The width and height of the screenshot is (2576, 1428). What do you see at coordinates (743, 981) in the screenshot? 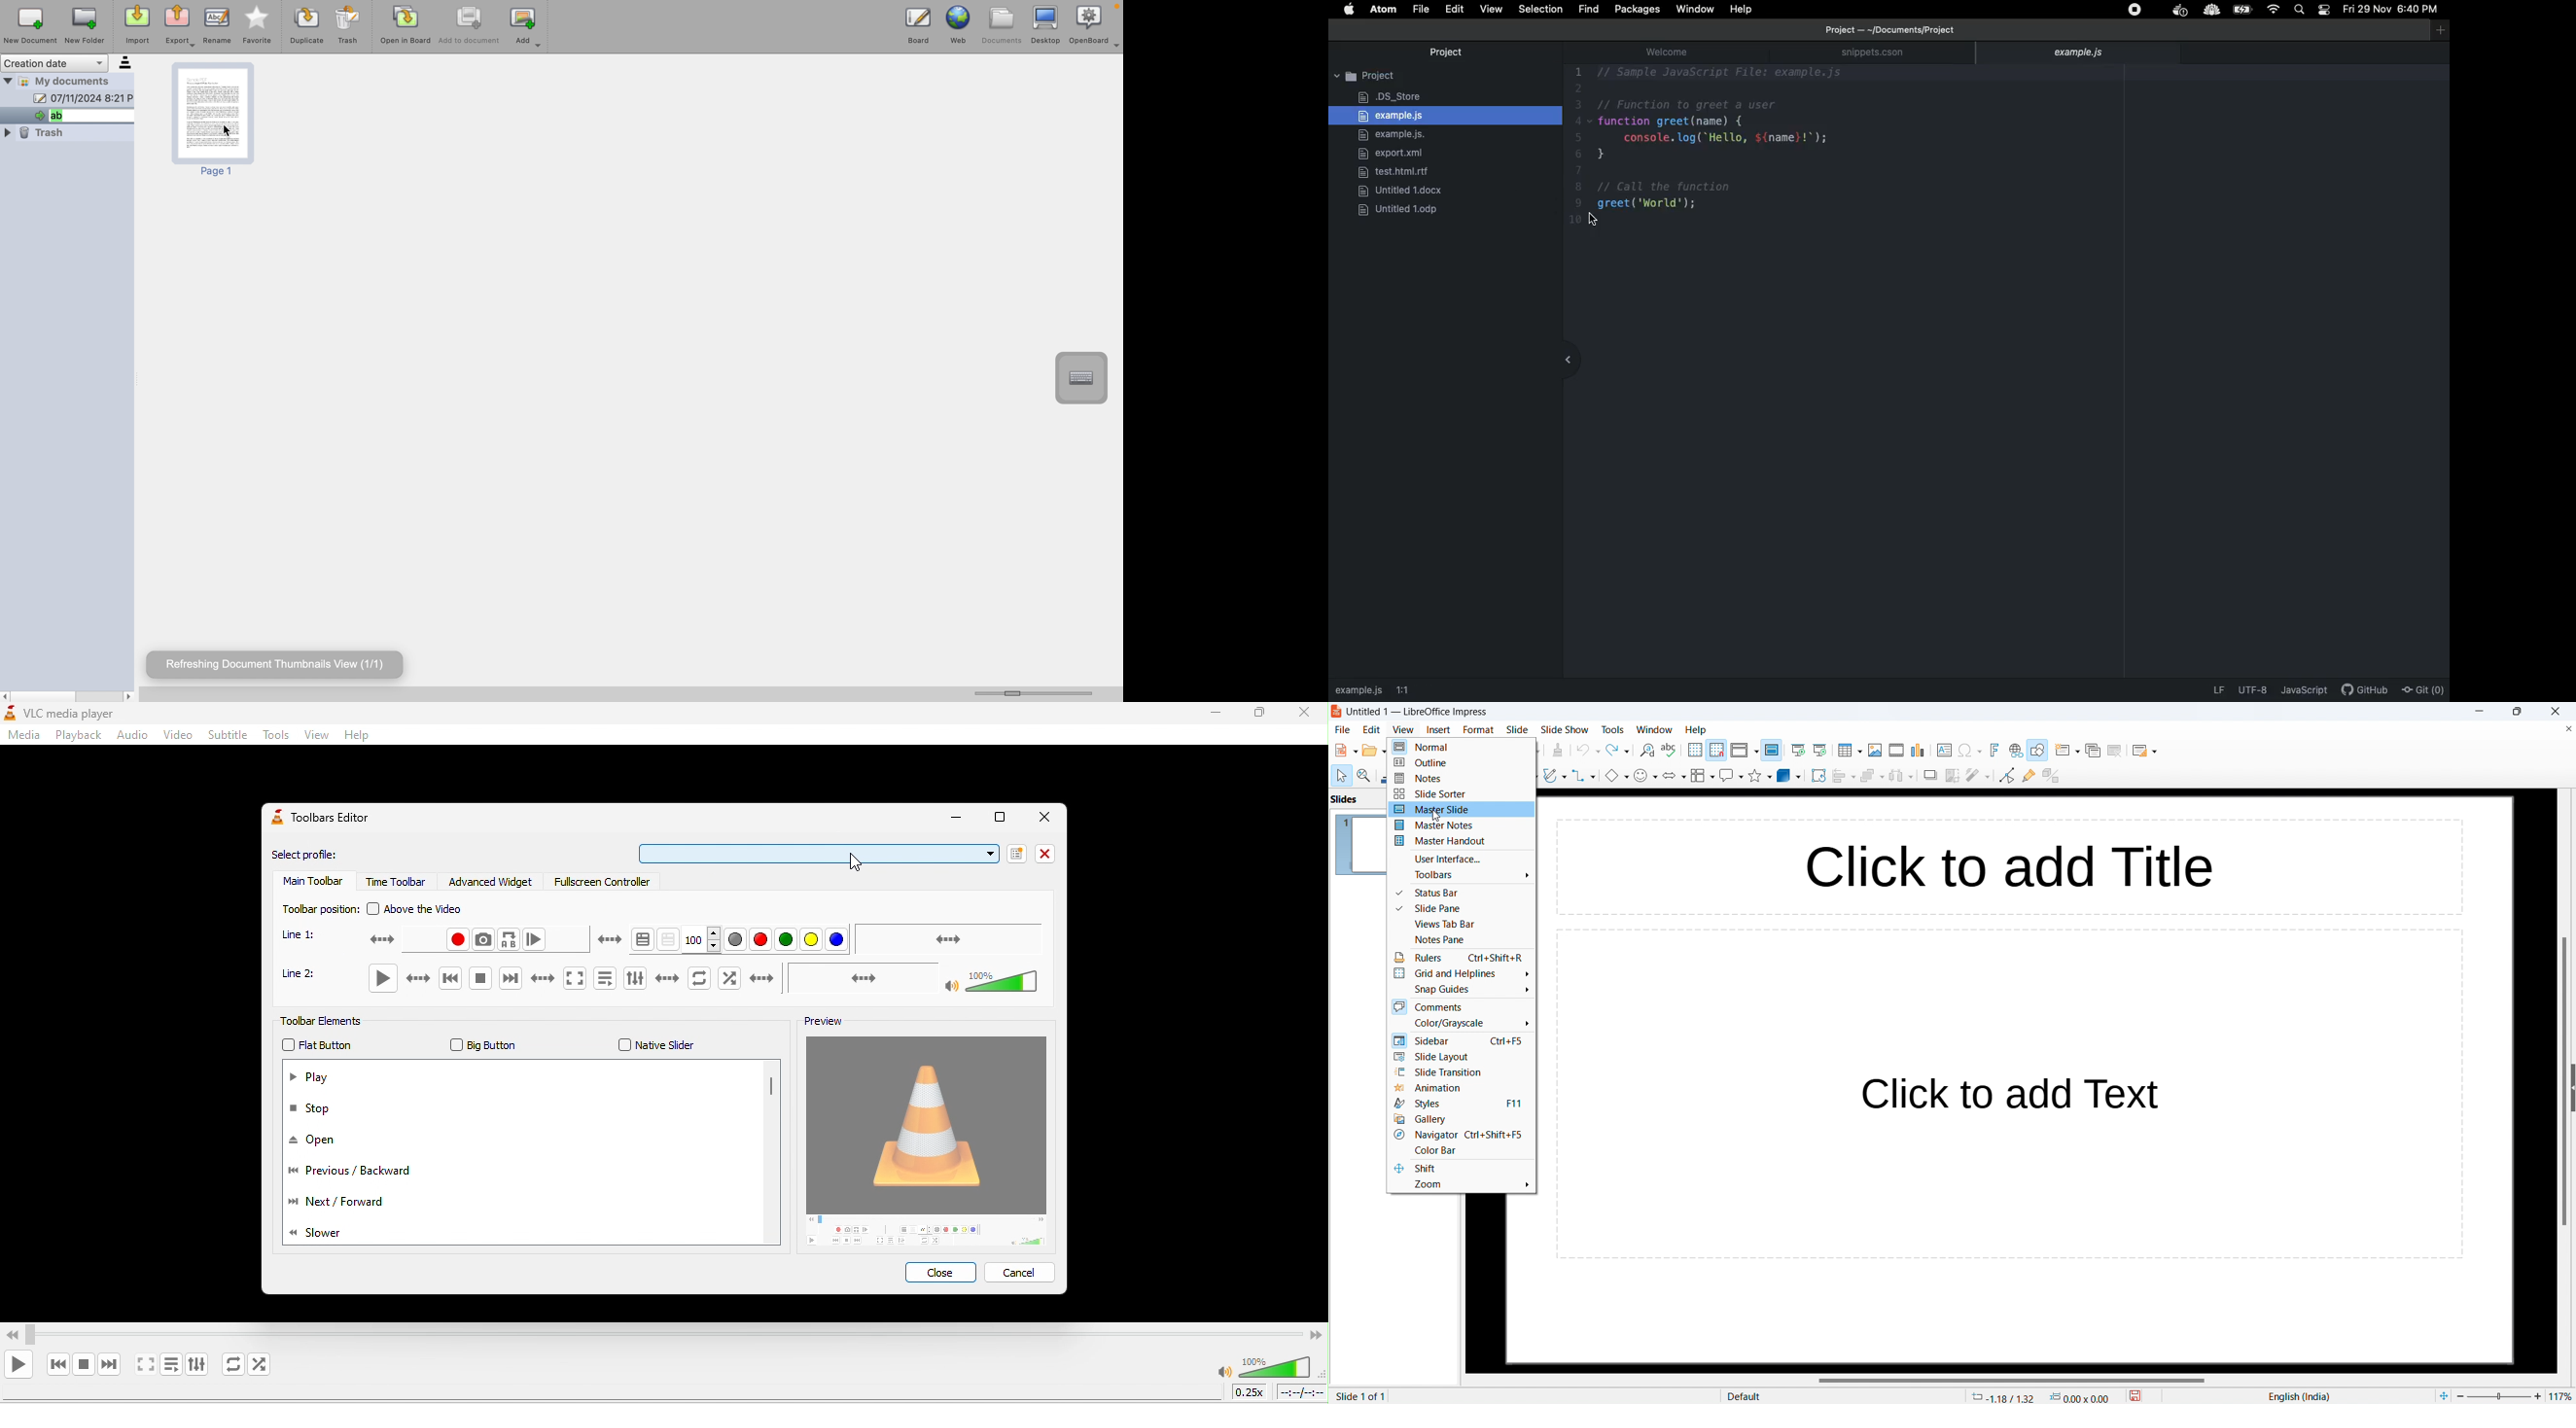
I see `random` at bounding box center [743, 981].